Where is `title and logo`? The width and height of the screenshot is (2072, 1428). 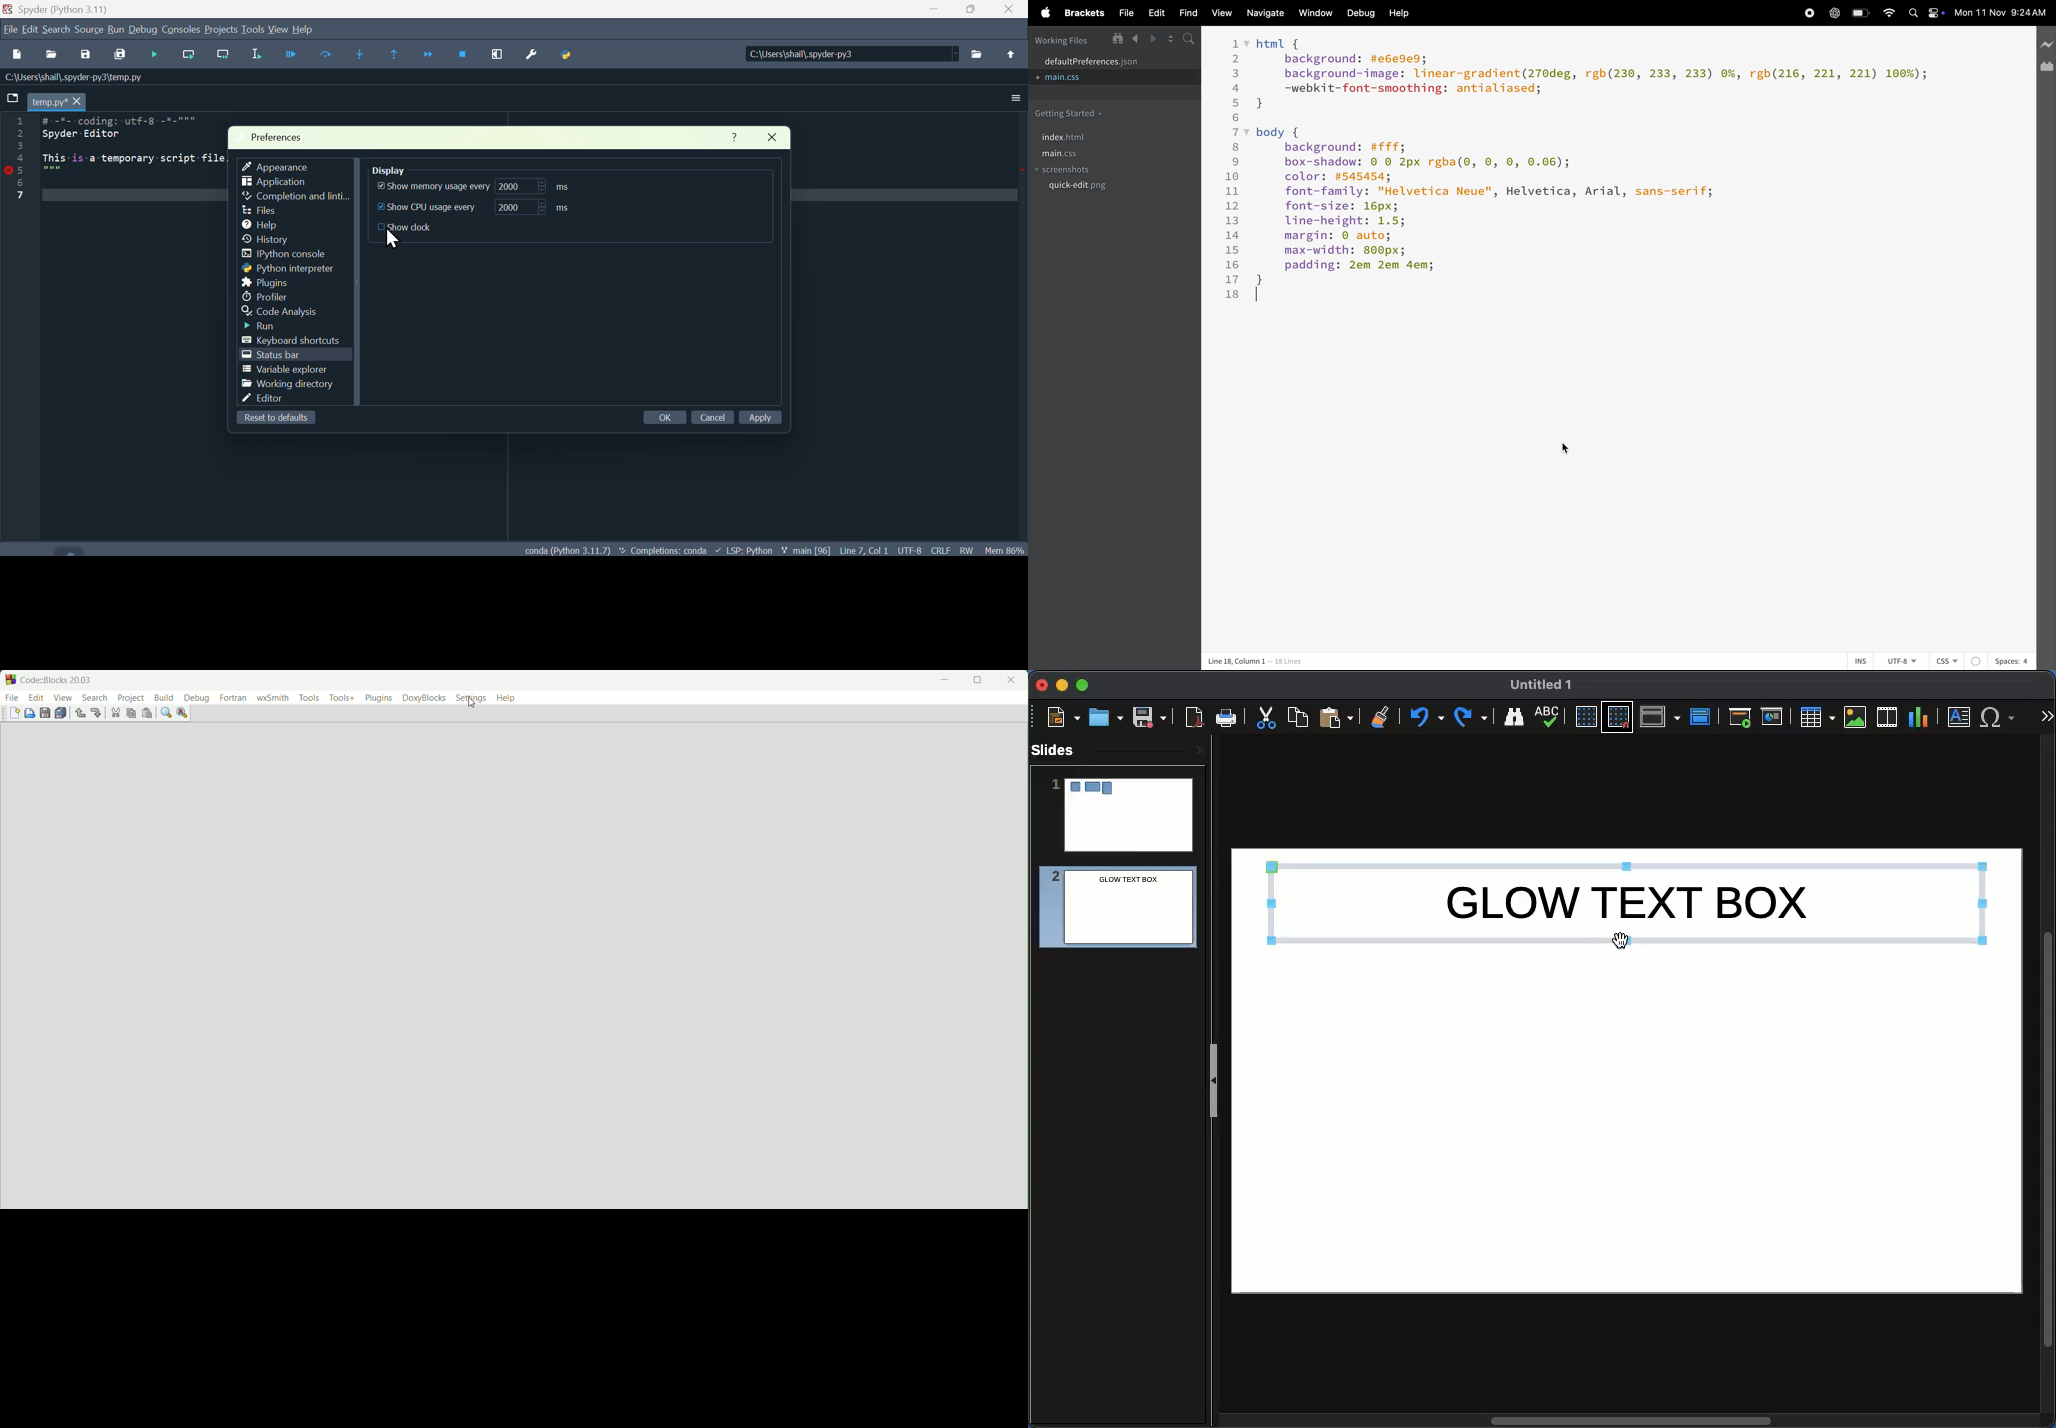
title and logo is located at coordinates (50, 679).